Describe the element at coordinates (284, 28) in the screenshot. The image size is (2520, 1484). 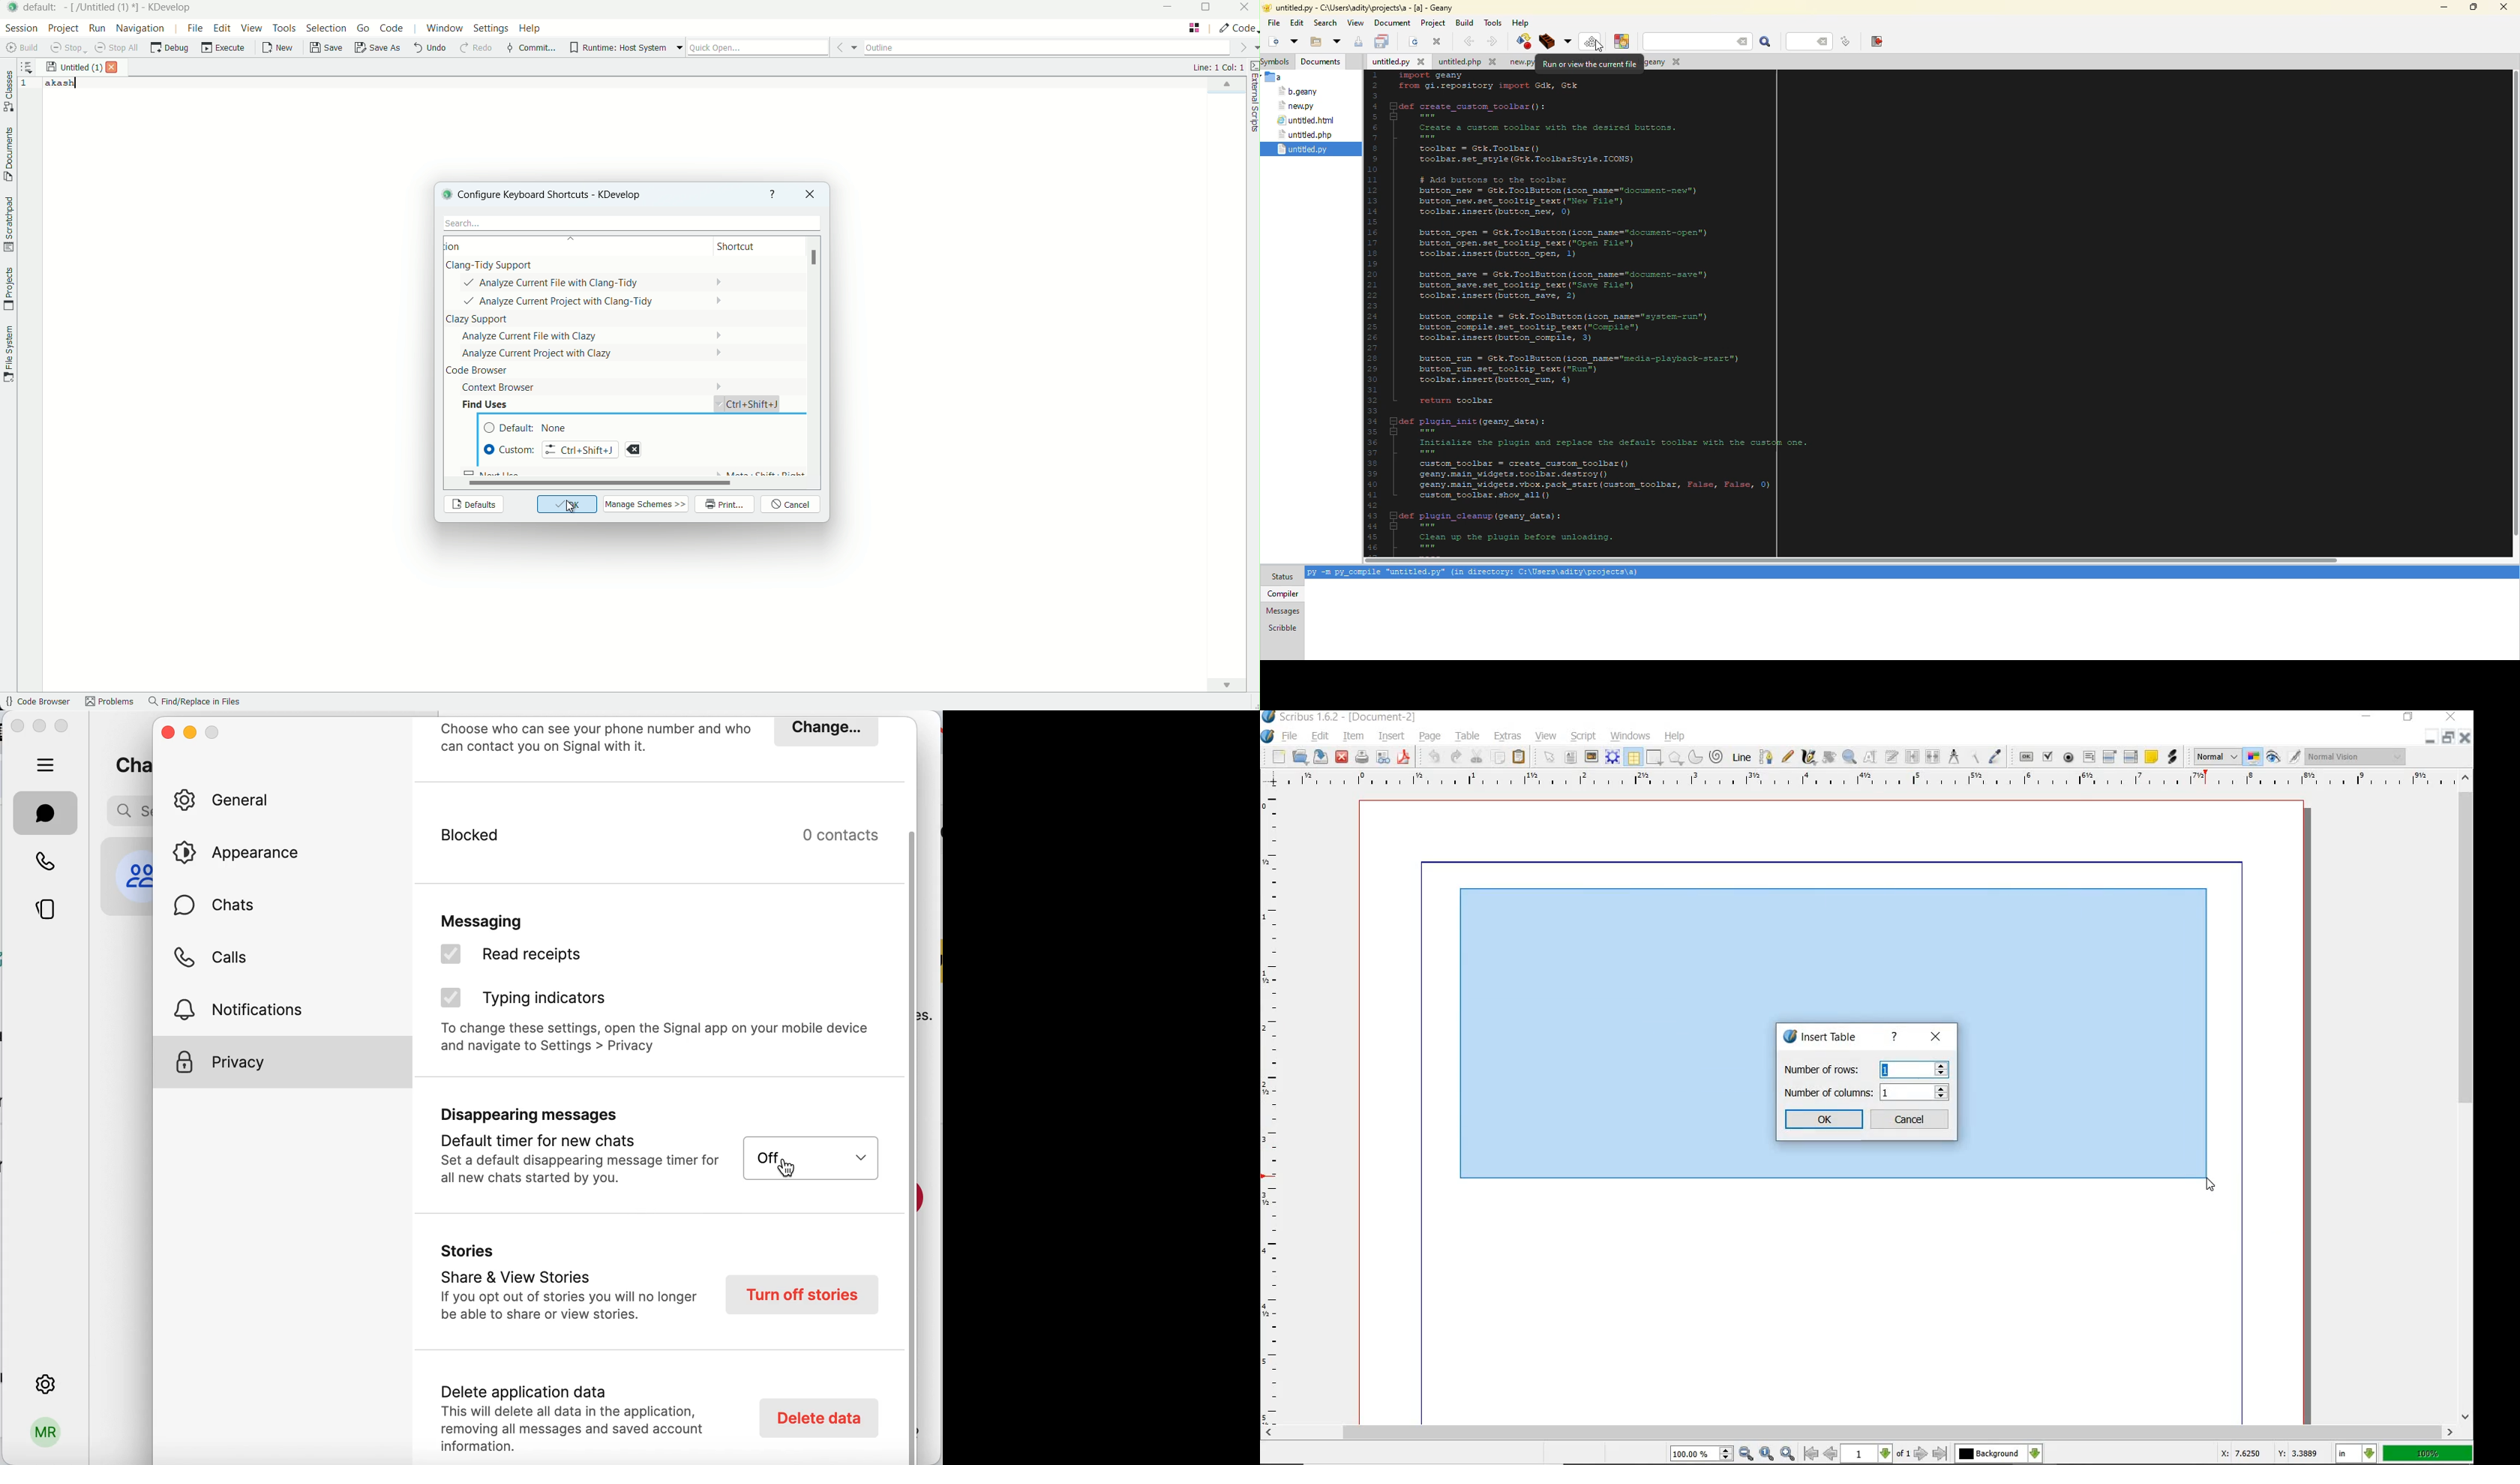
I see `tools menu` at that location.